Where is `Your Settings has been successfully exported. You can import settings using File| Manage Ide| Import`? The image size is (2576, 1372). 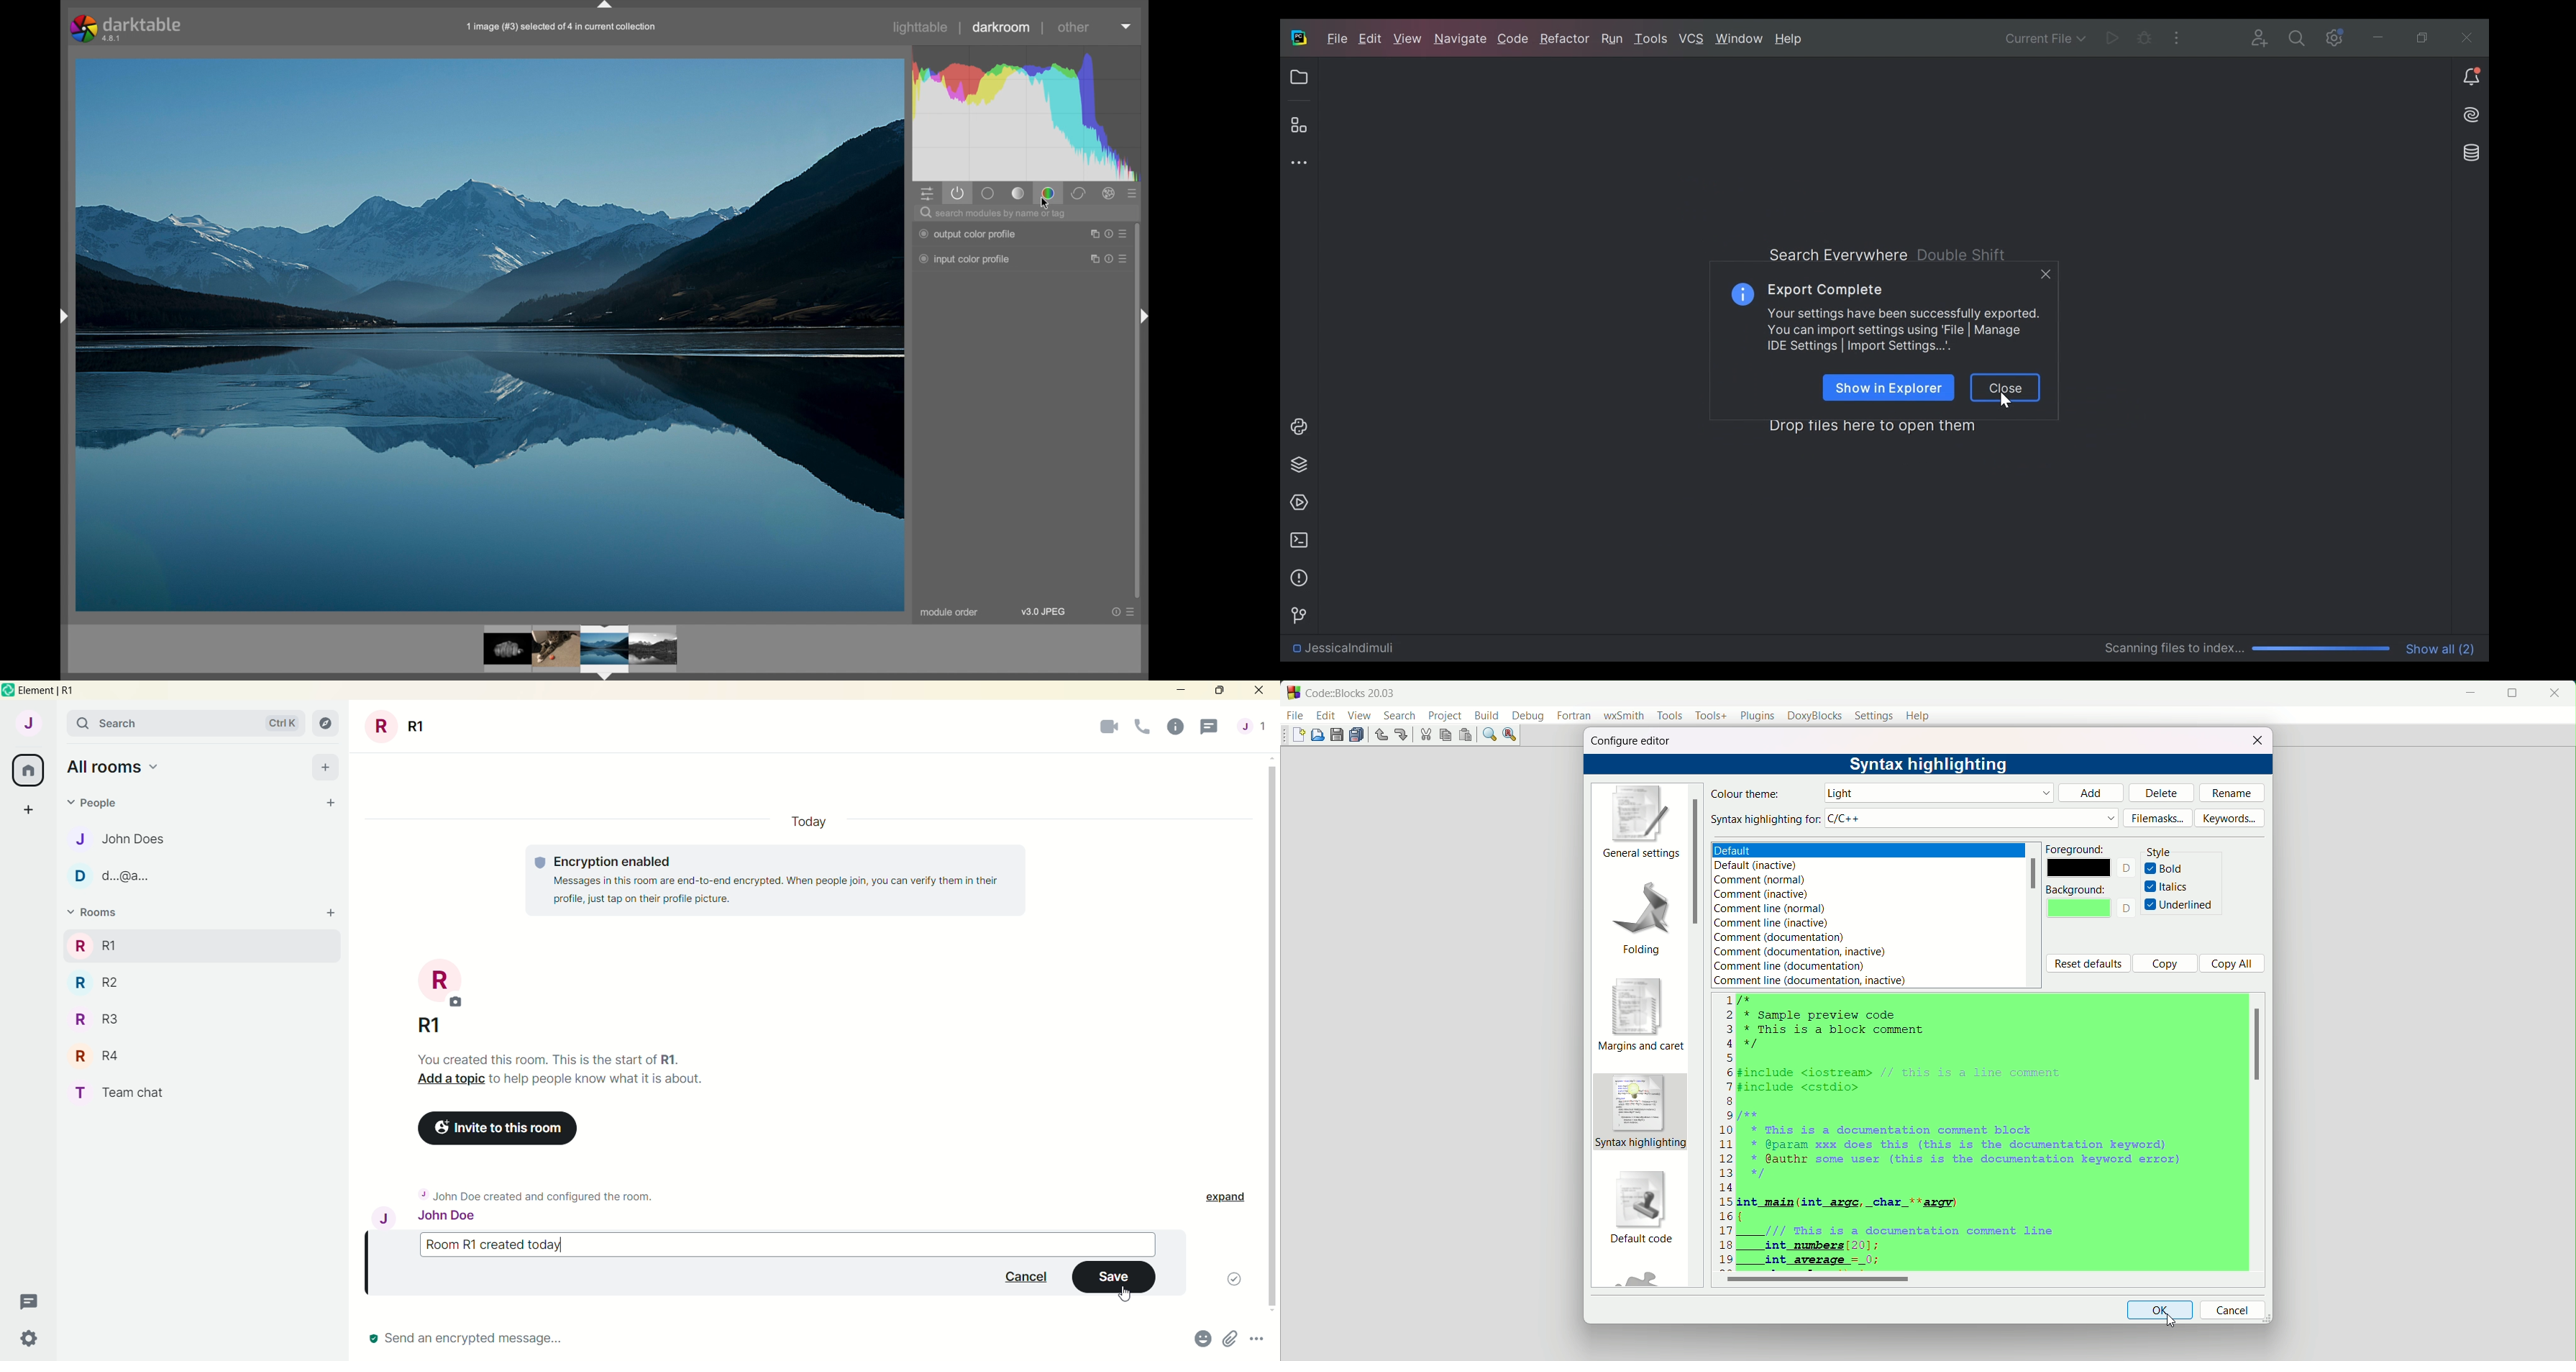
Your Settings has been successfully exported. You can import settings using File| Manage Ide| Import is located at coordinates (1904, 330).